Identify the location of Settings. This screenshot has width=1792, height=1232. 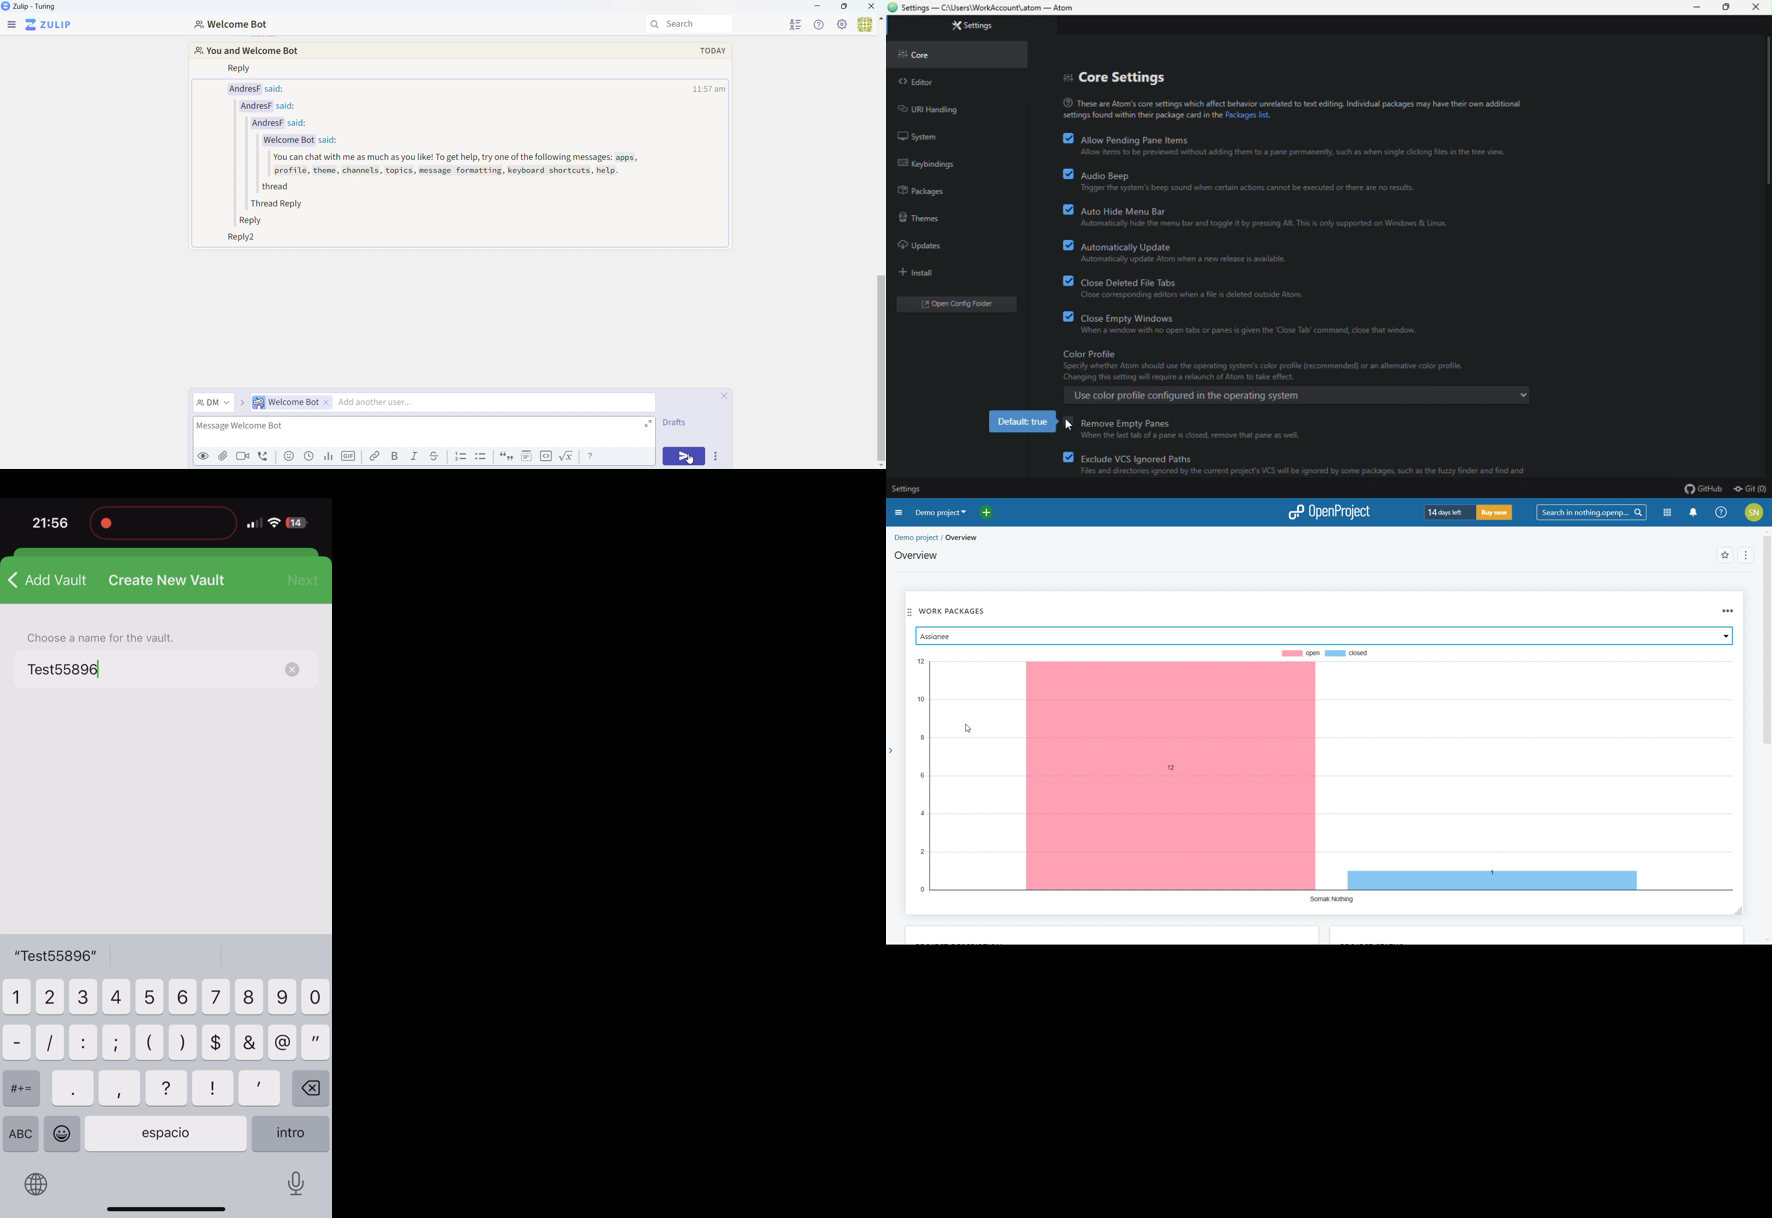
(842, 24).